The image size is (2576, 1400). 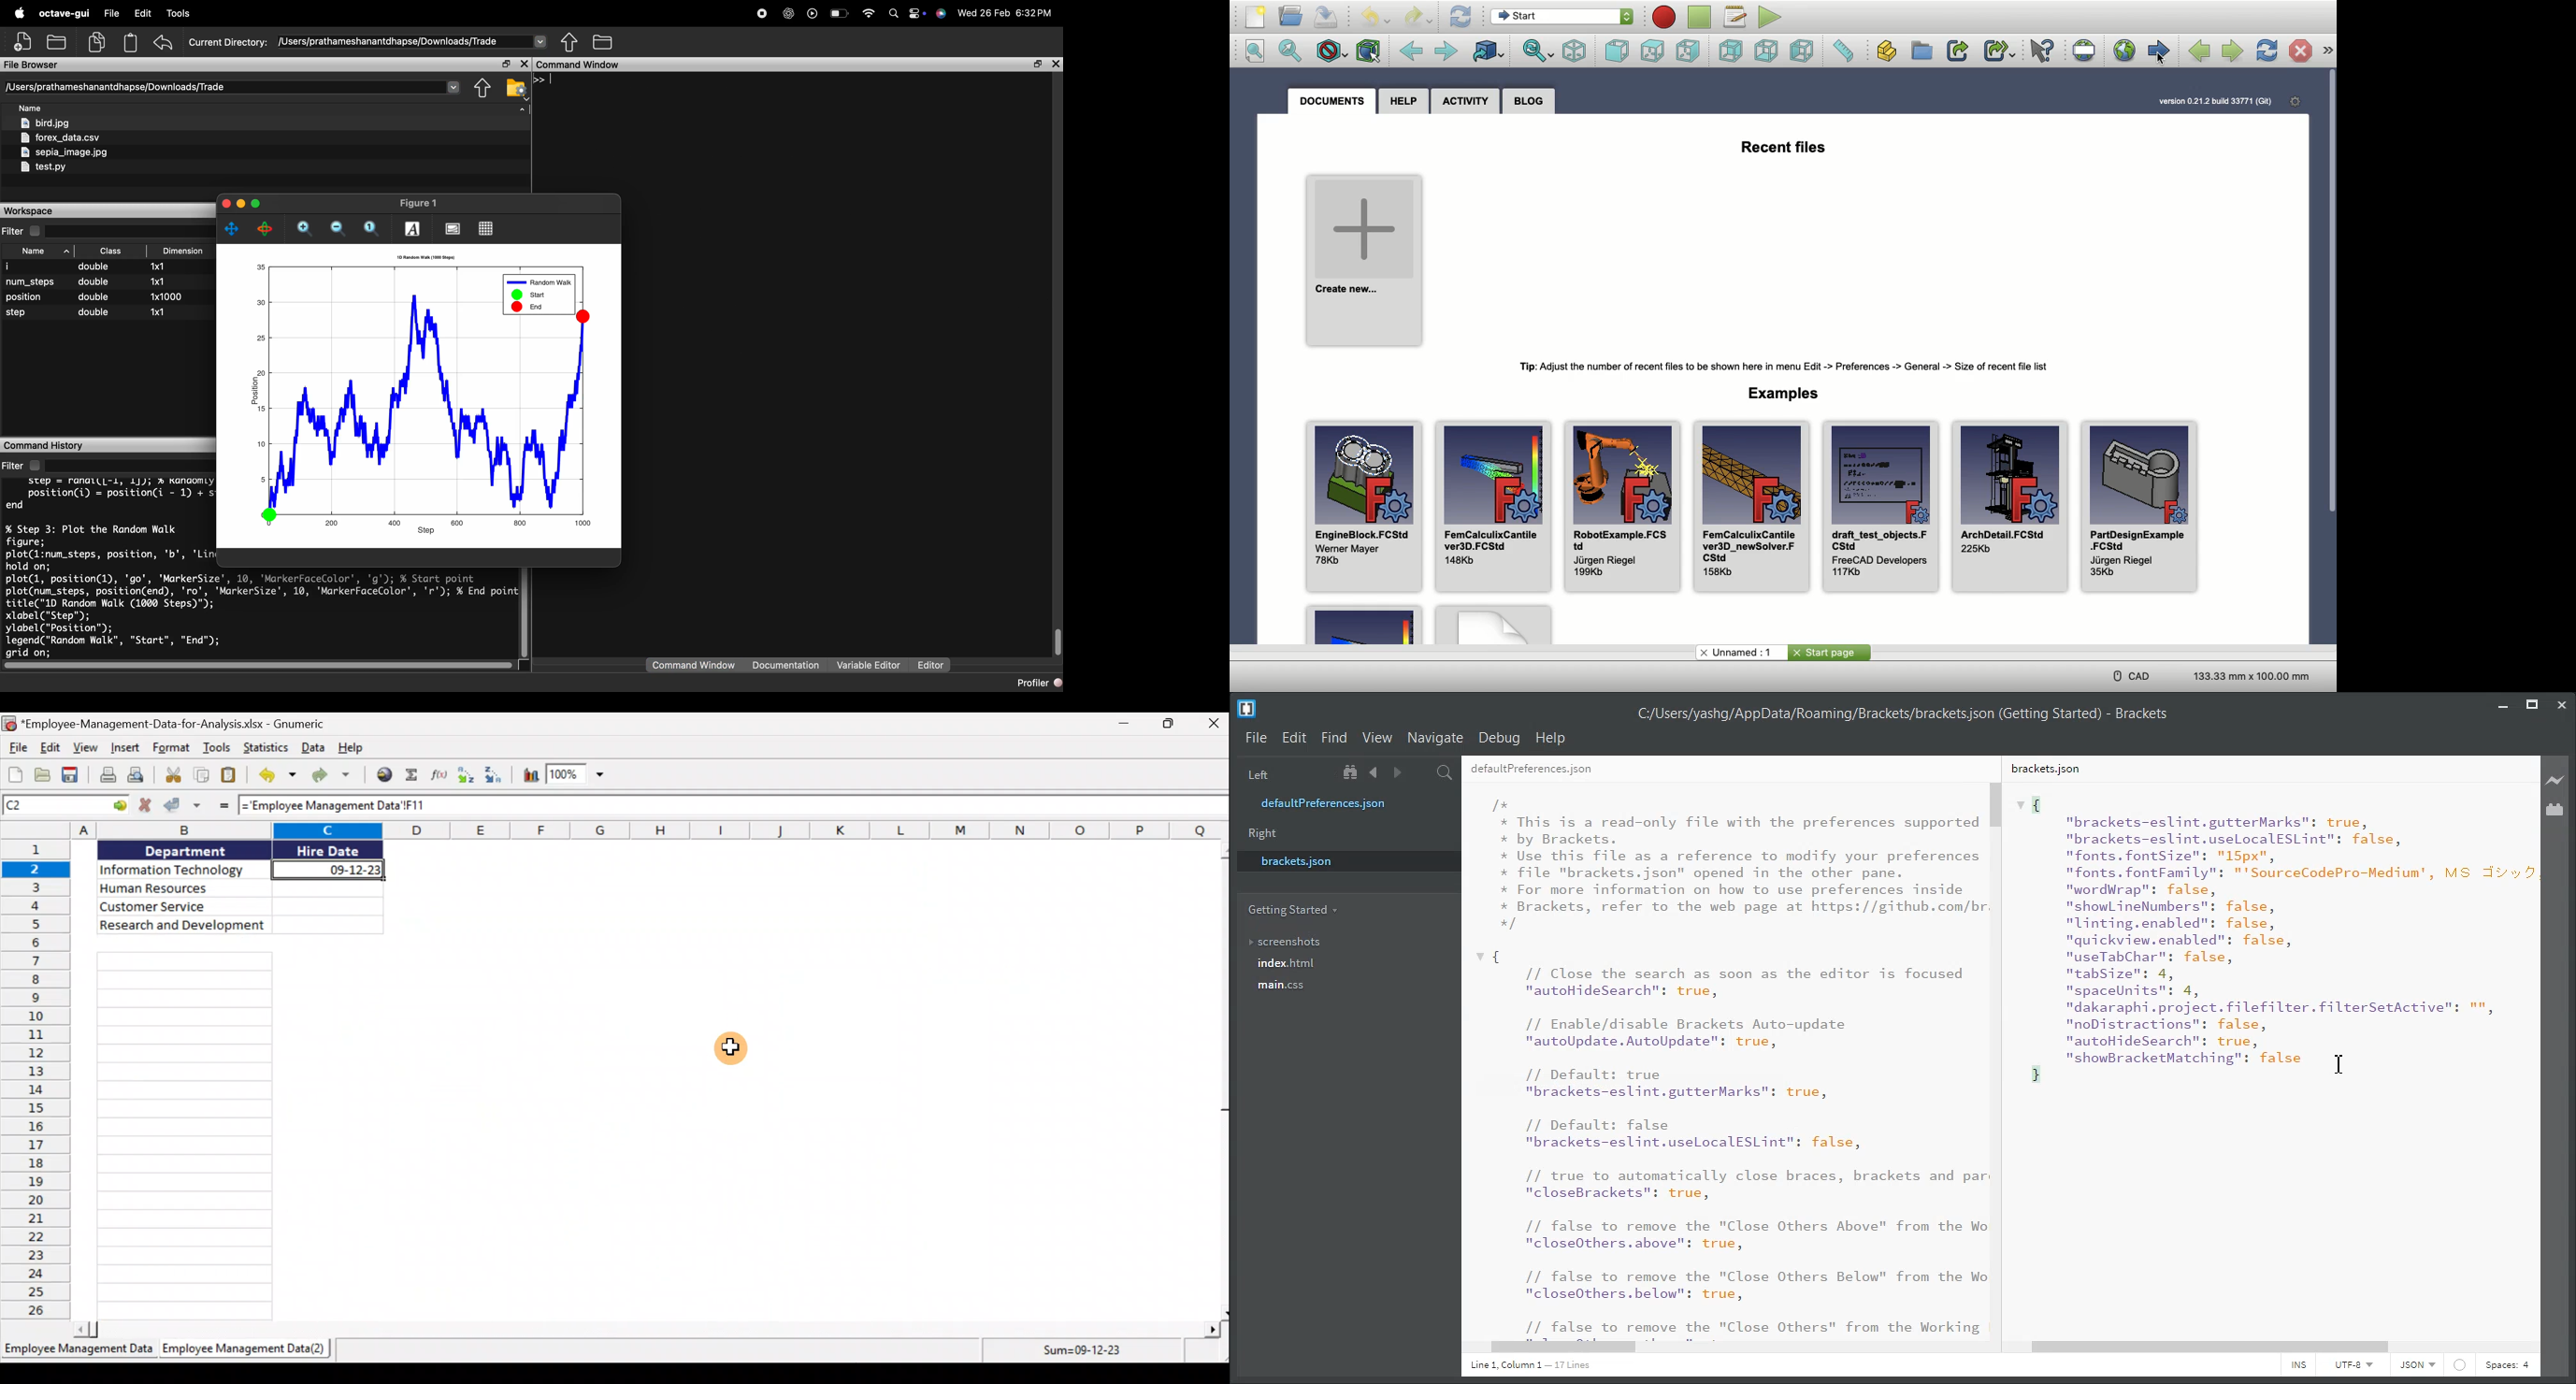 I want to click on Fit all, so click(x=1259, y=52).